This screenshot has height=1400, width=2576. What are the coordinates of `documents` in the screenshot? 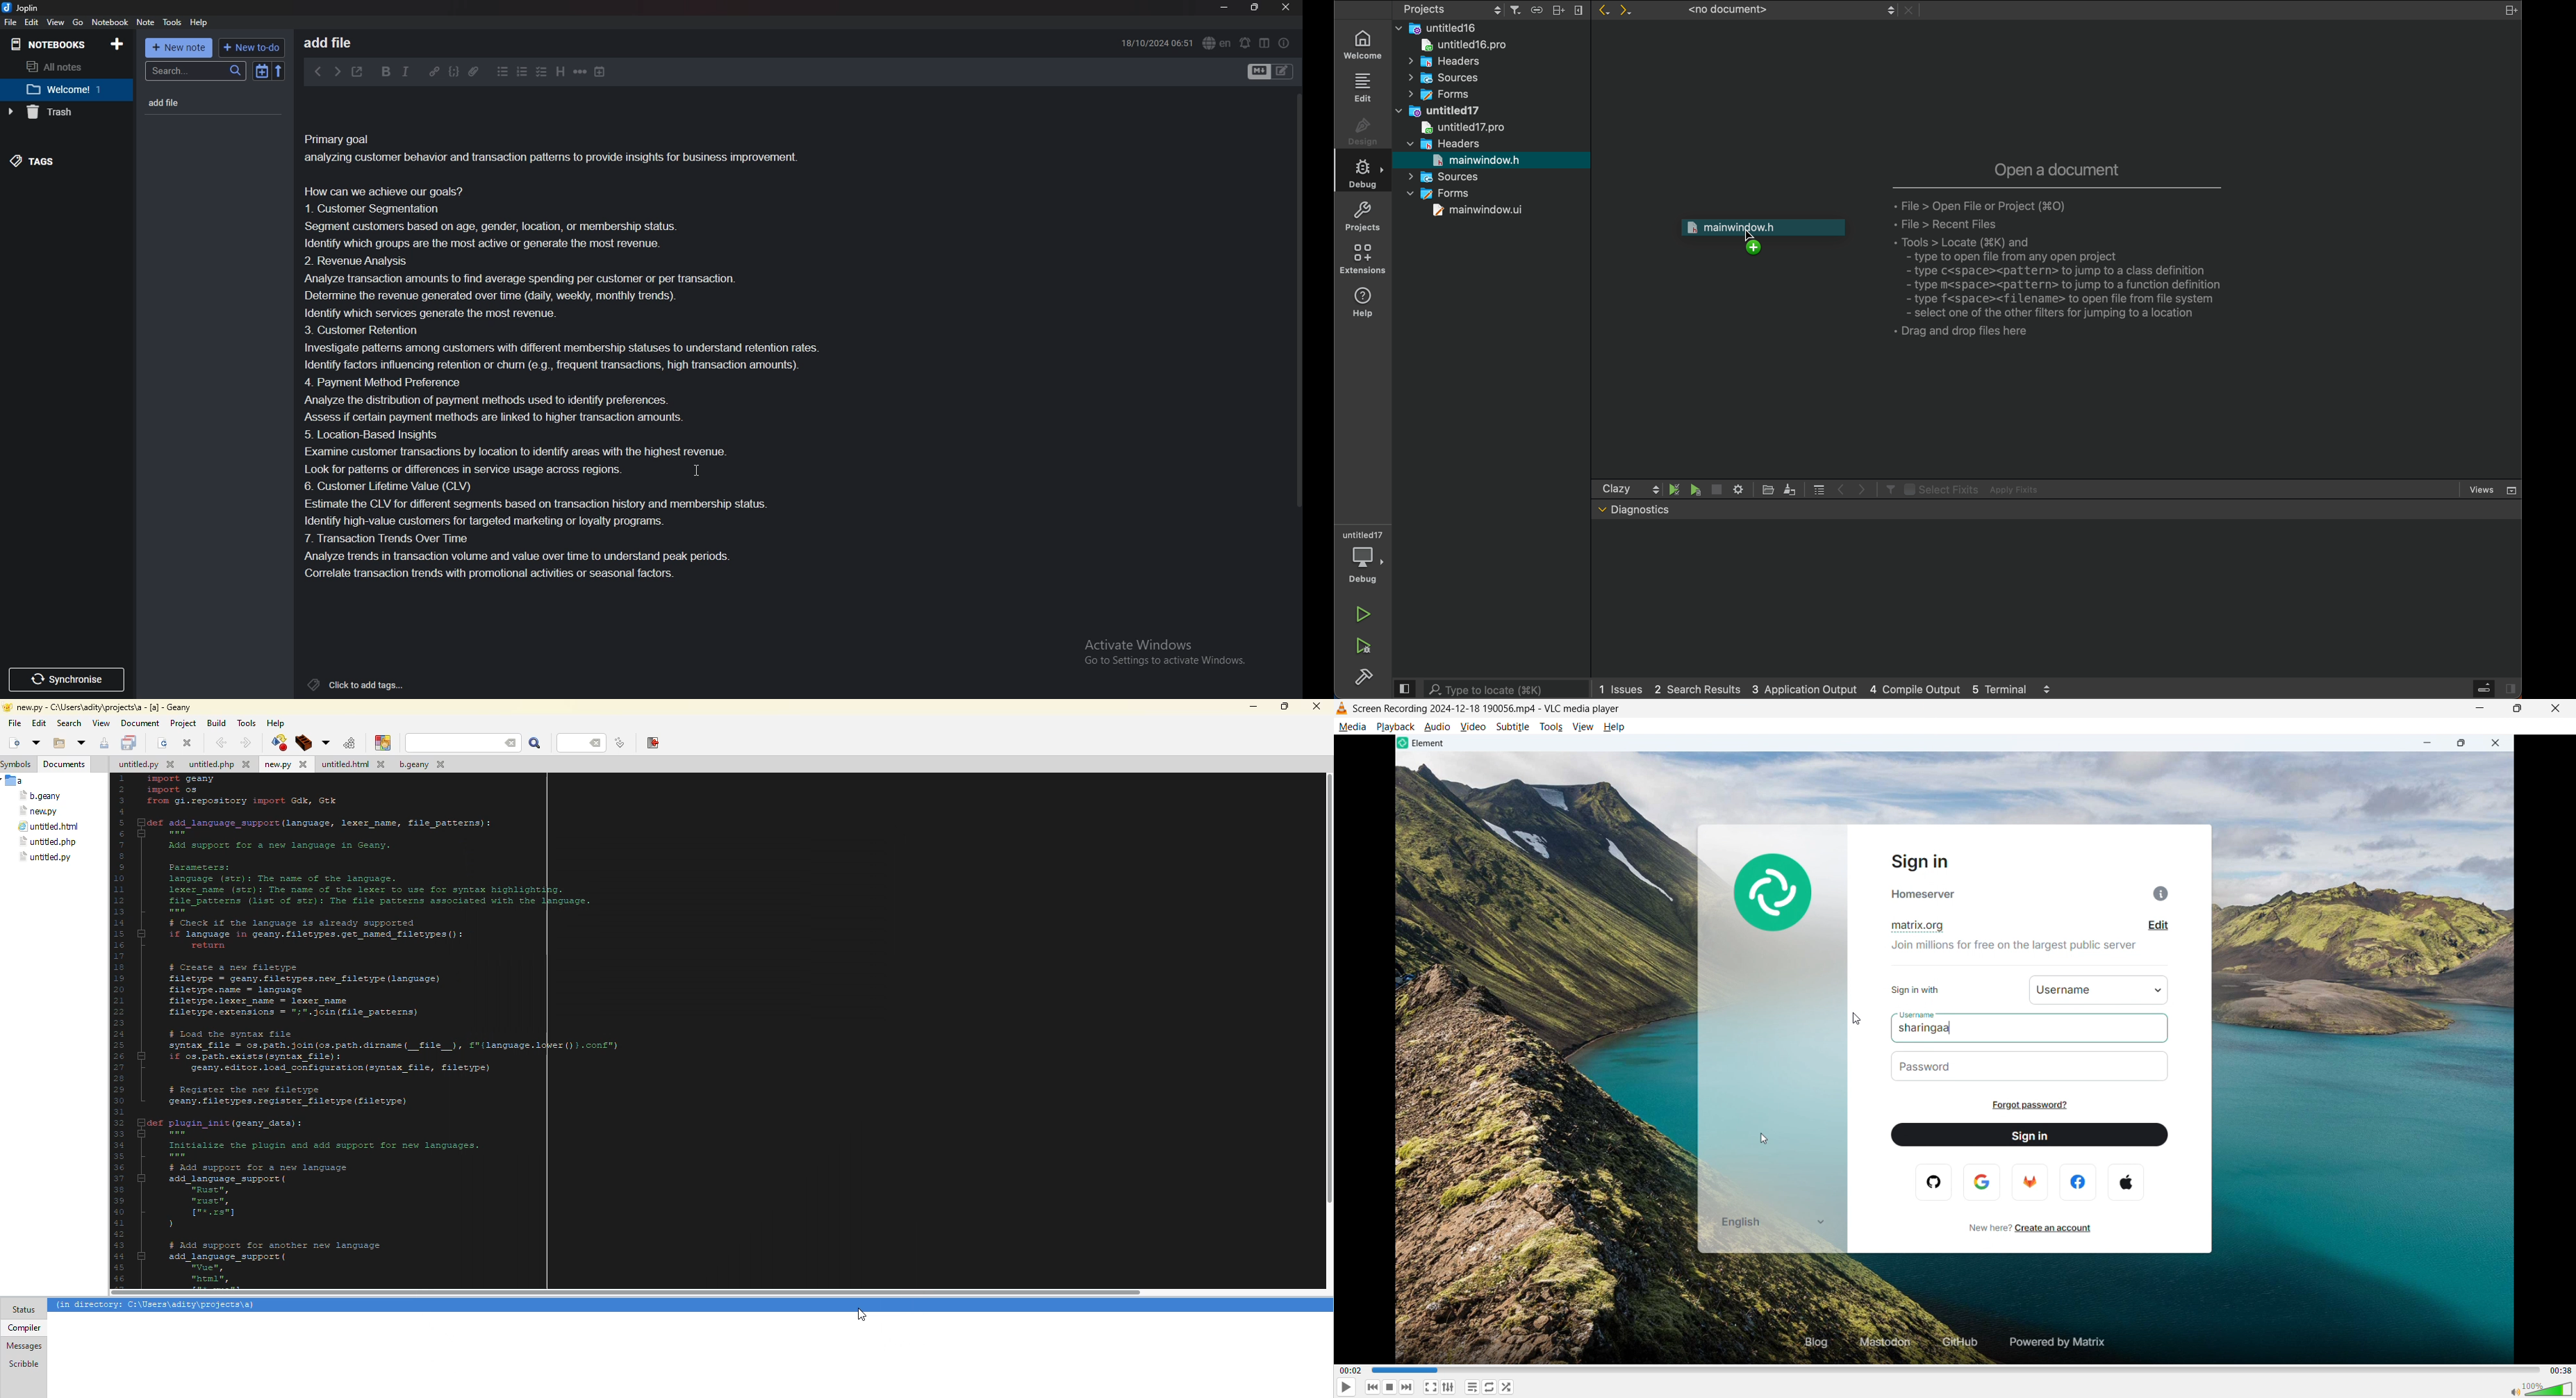 It's located at (65, 764).